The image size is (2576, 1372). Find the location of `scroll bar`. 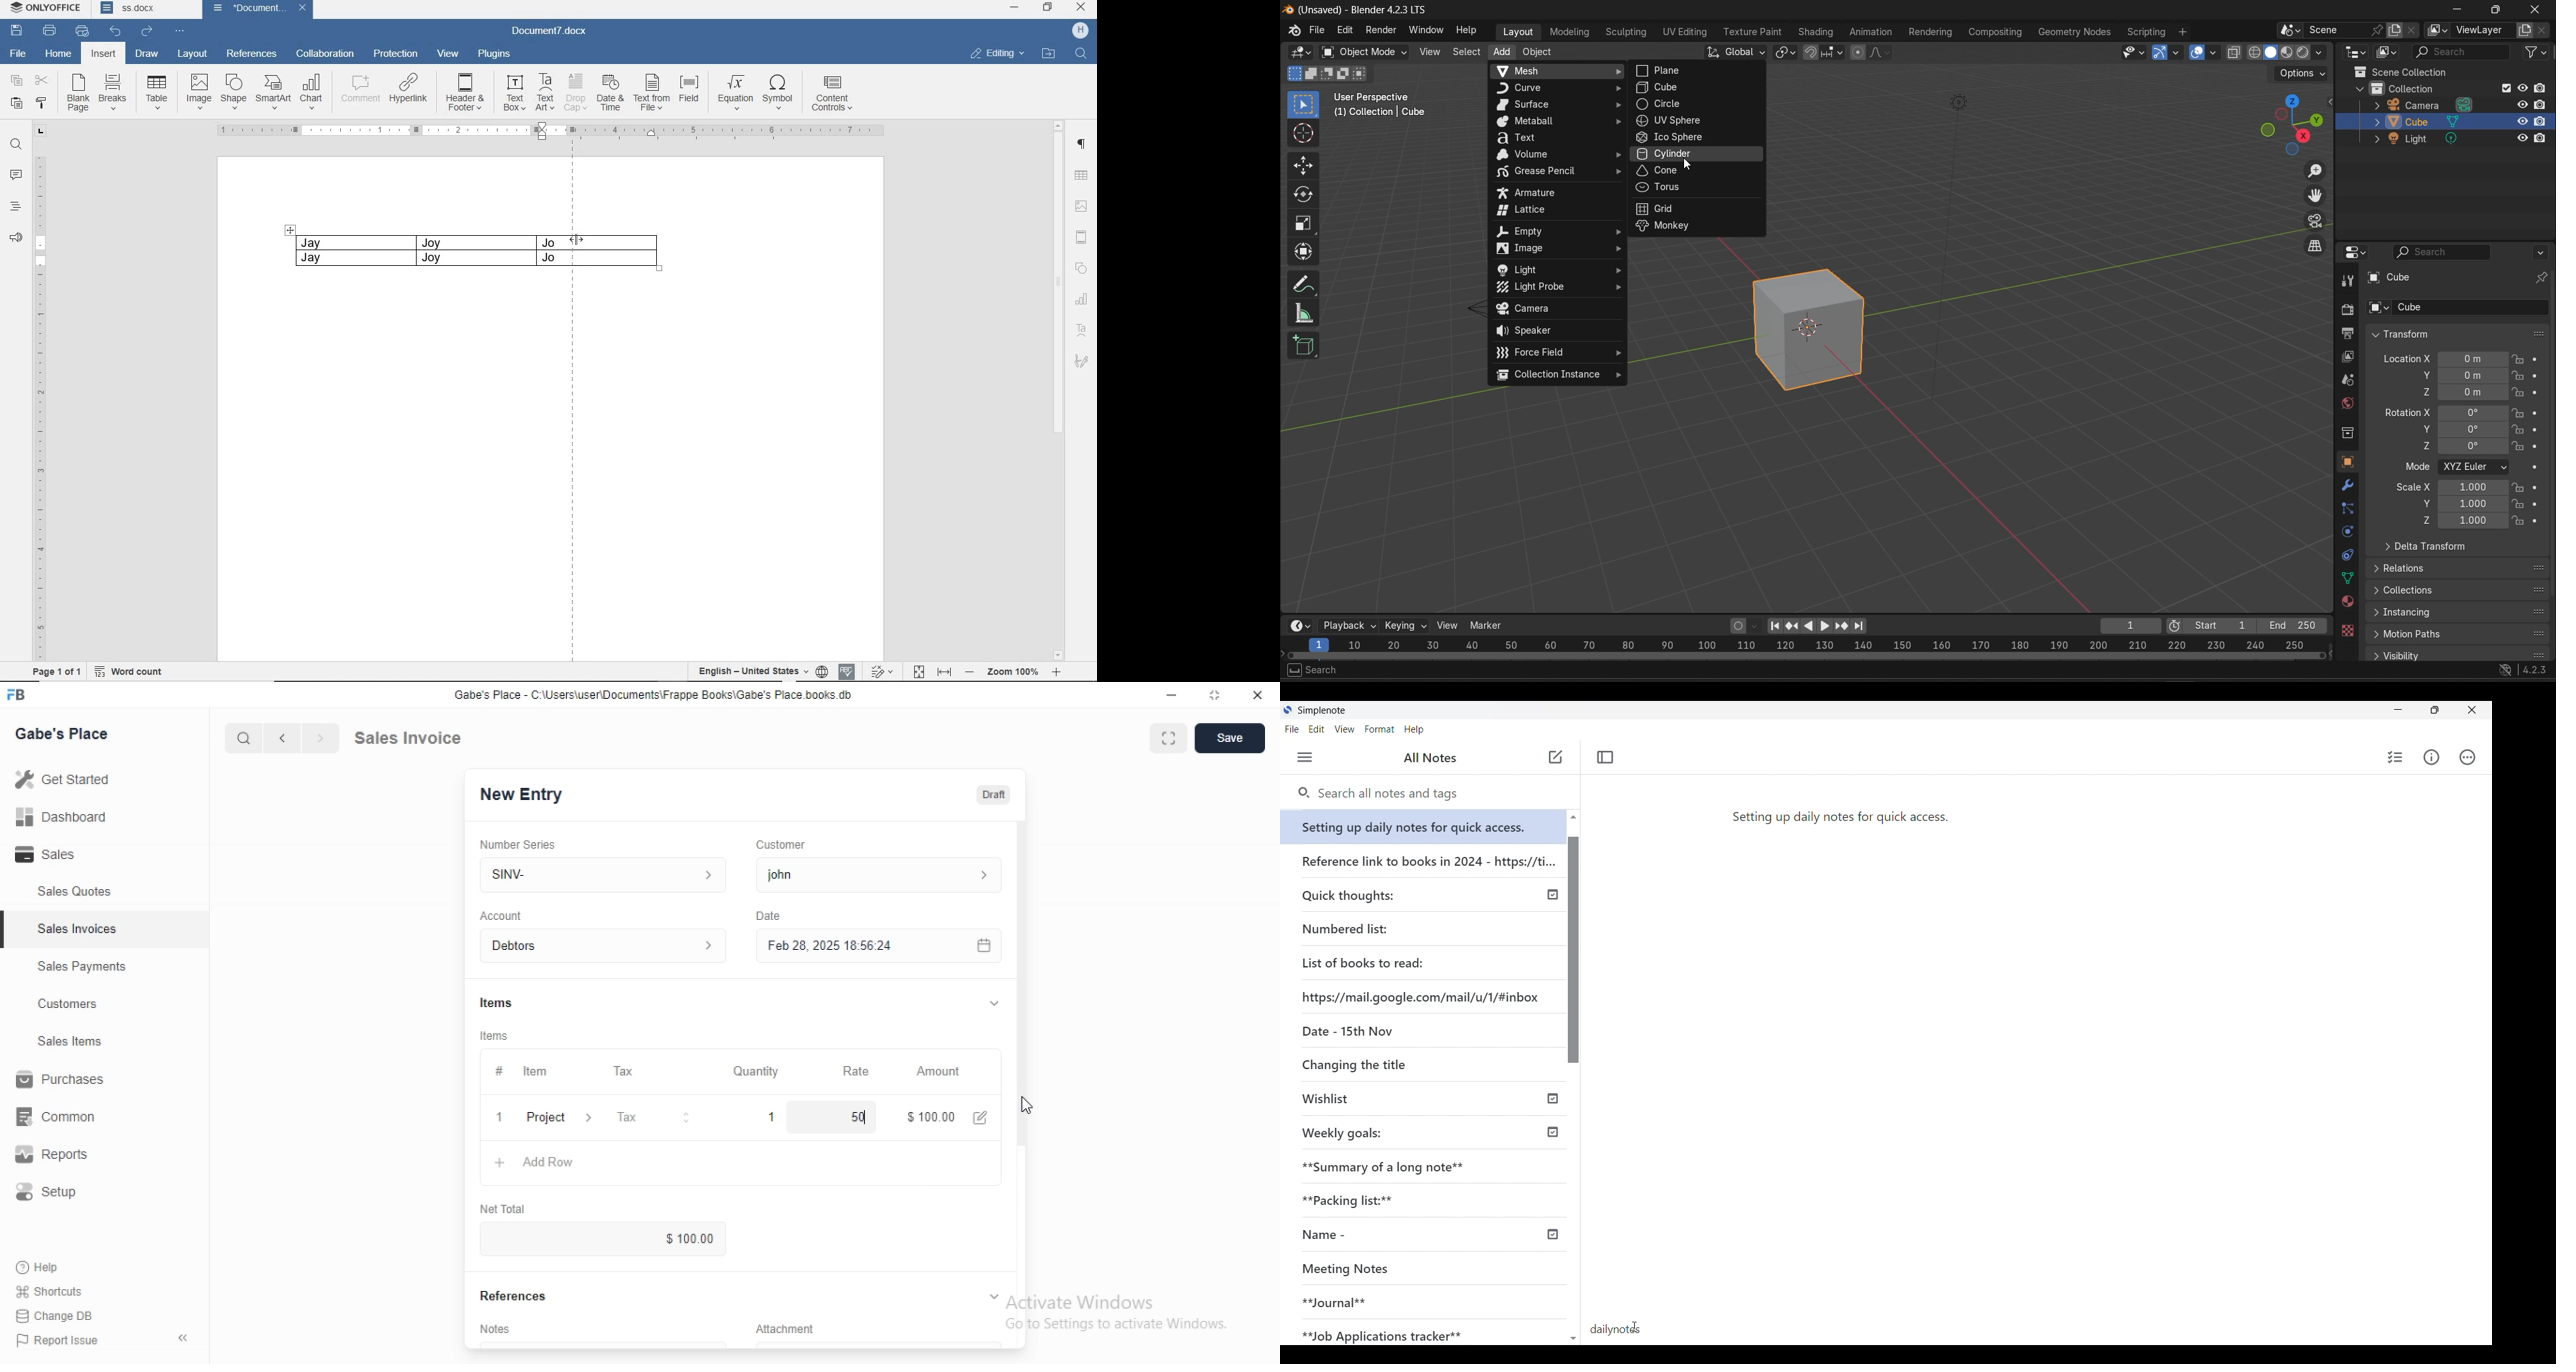

scroll bar is located at coordinates (1021, 1003).